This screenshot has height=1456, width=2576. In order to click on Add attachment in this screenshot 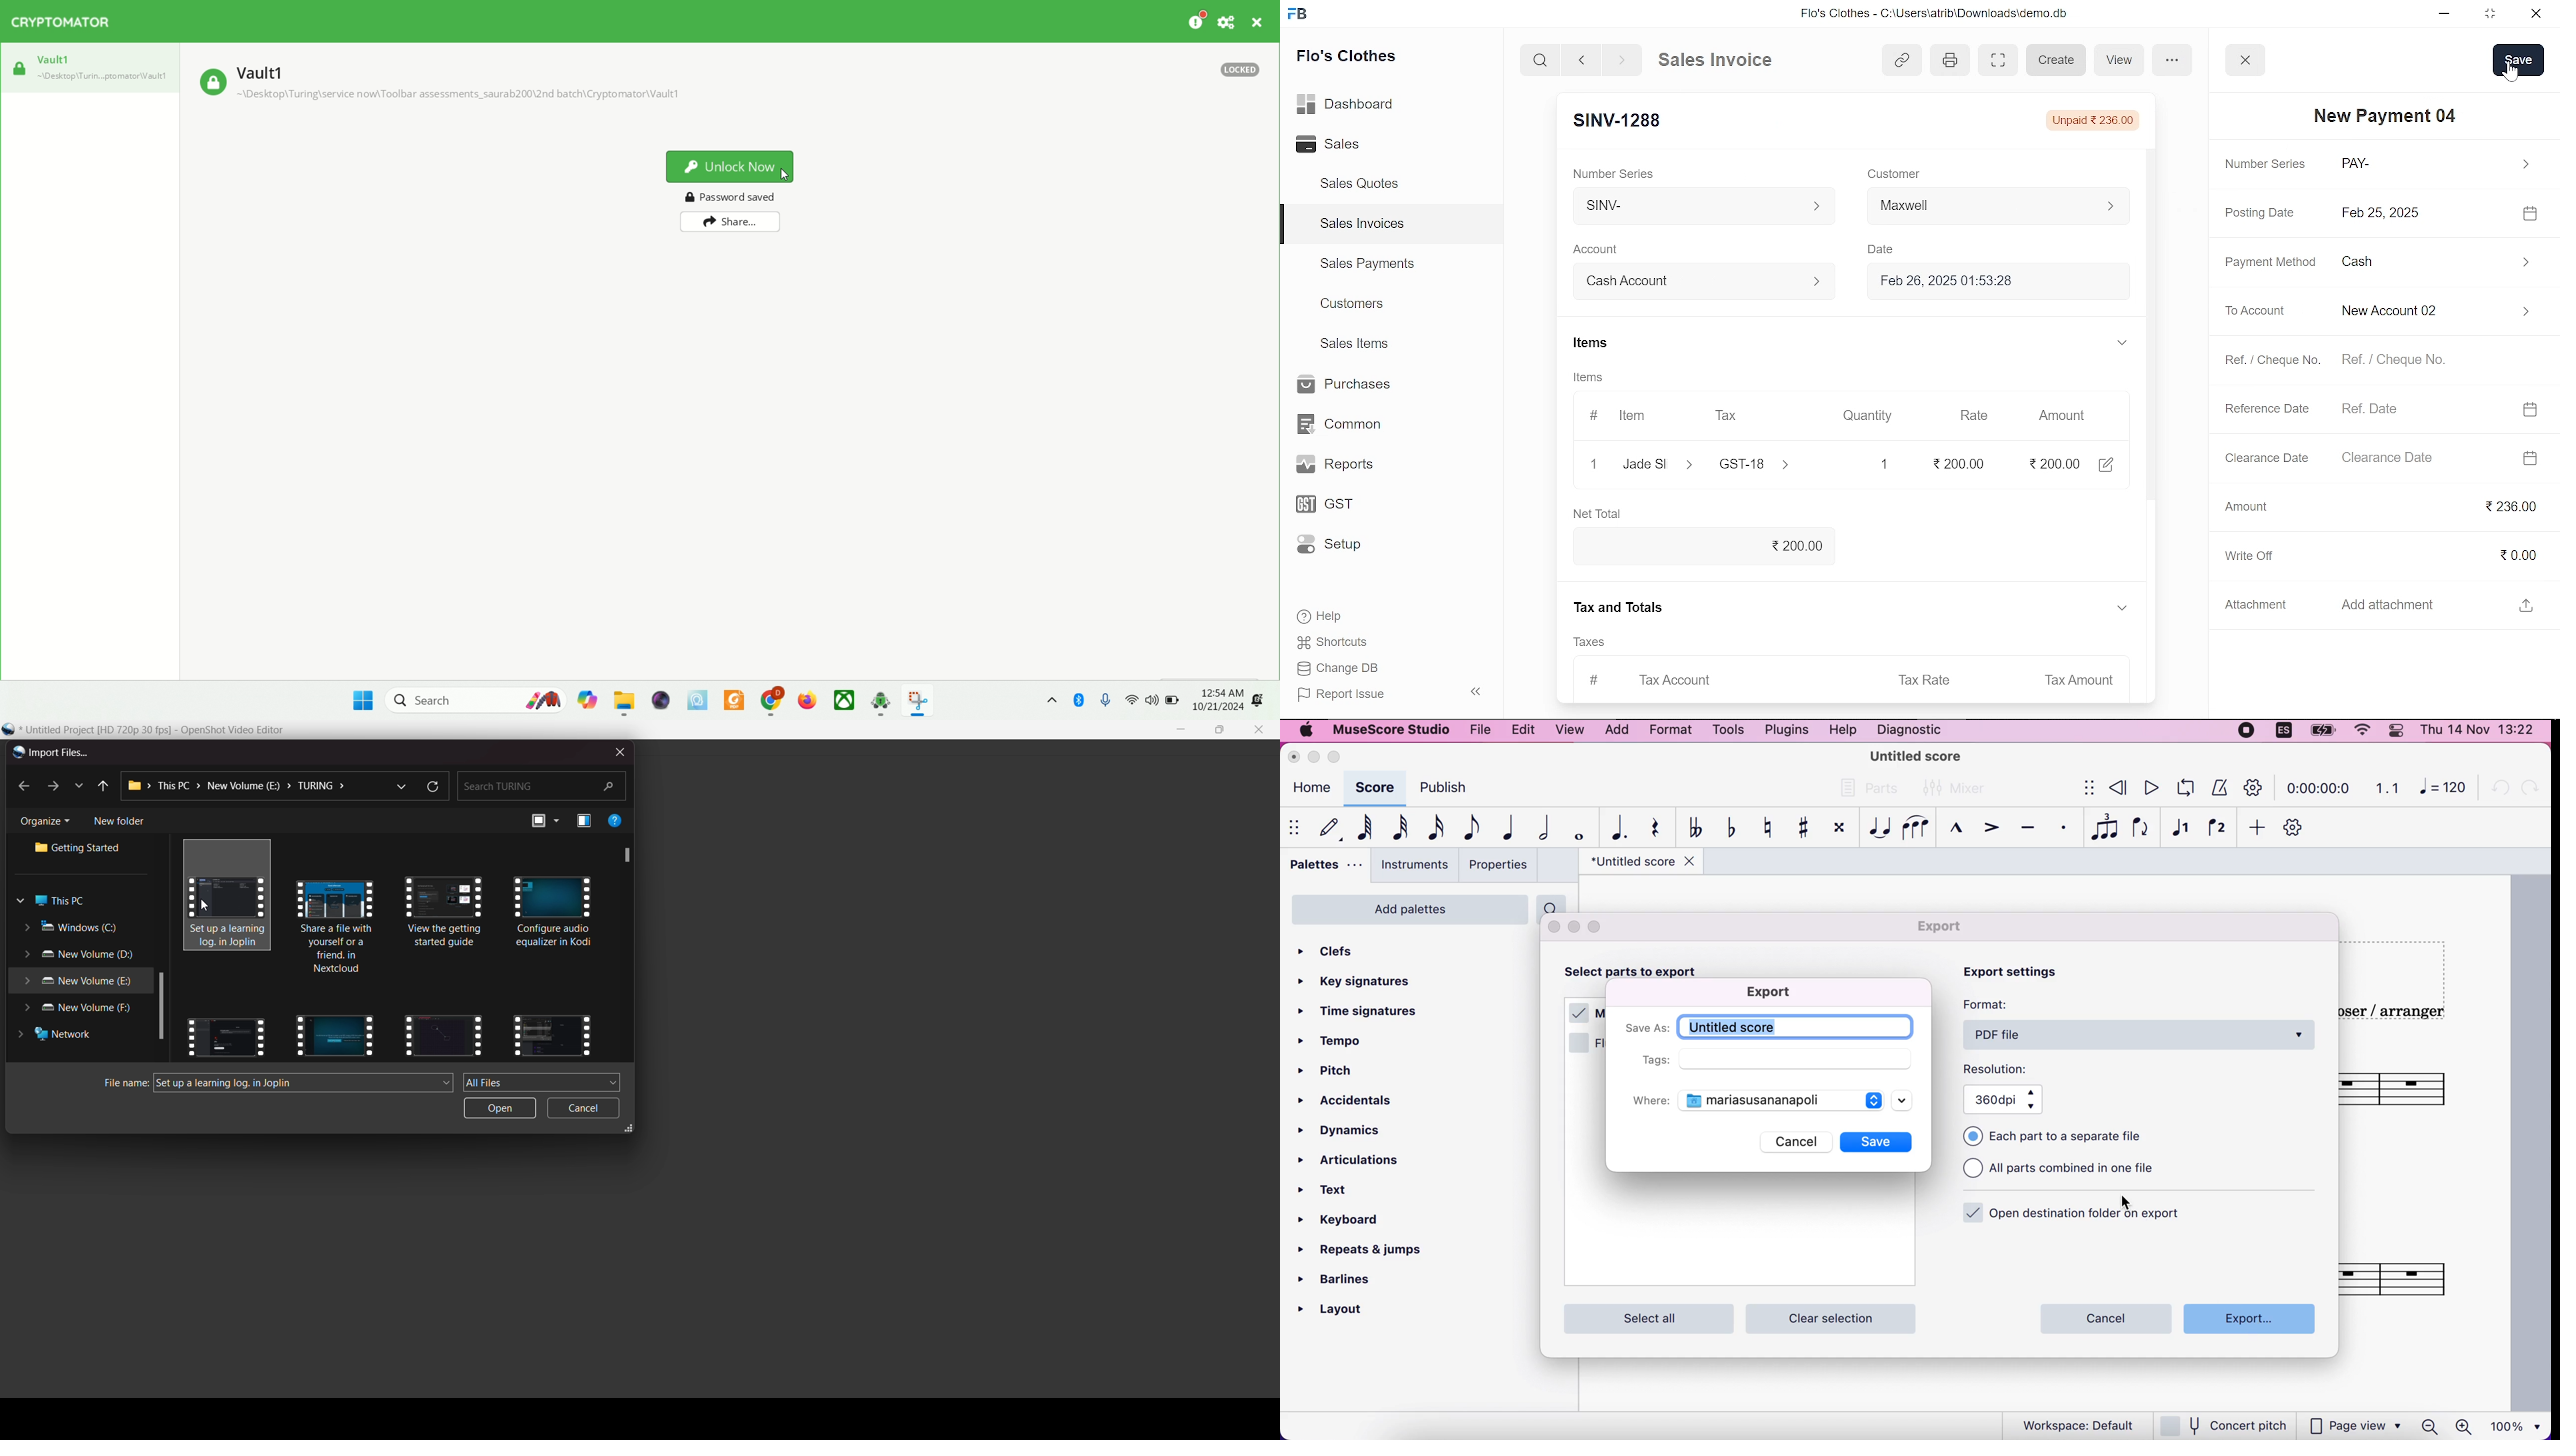, I will do `click(2425, 604)`.